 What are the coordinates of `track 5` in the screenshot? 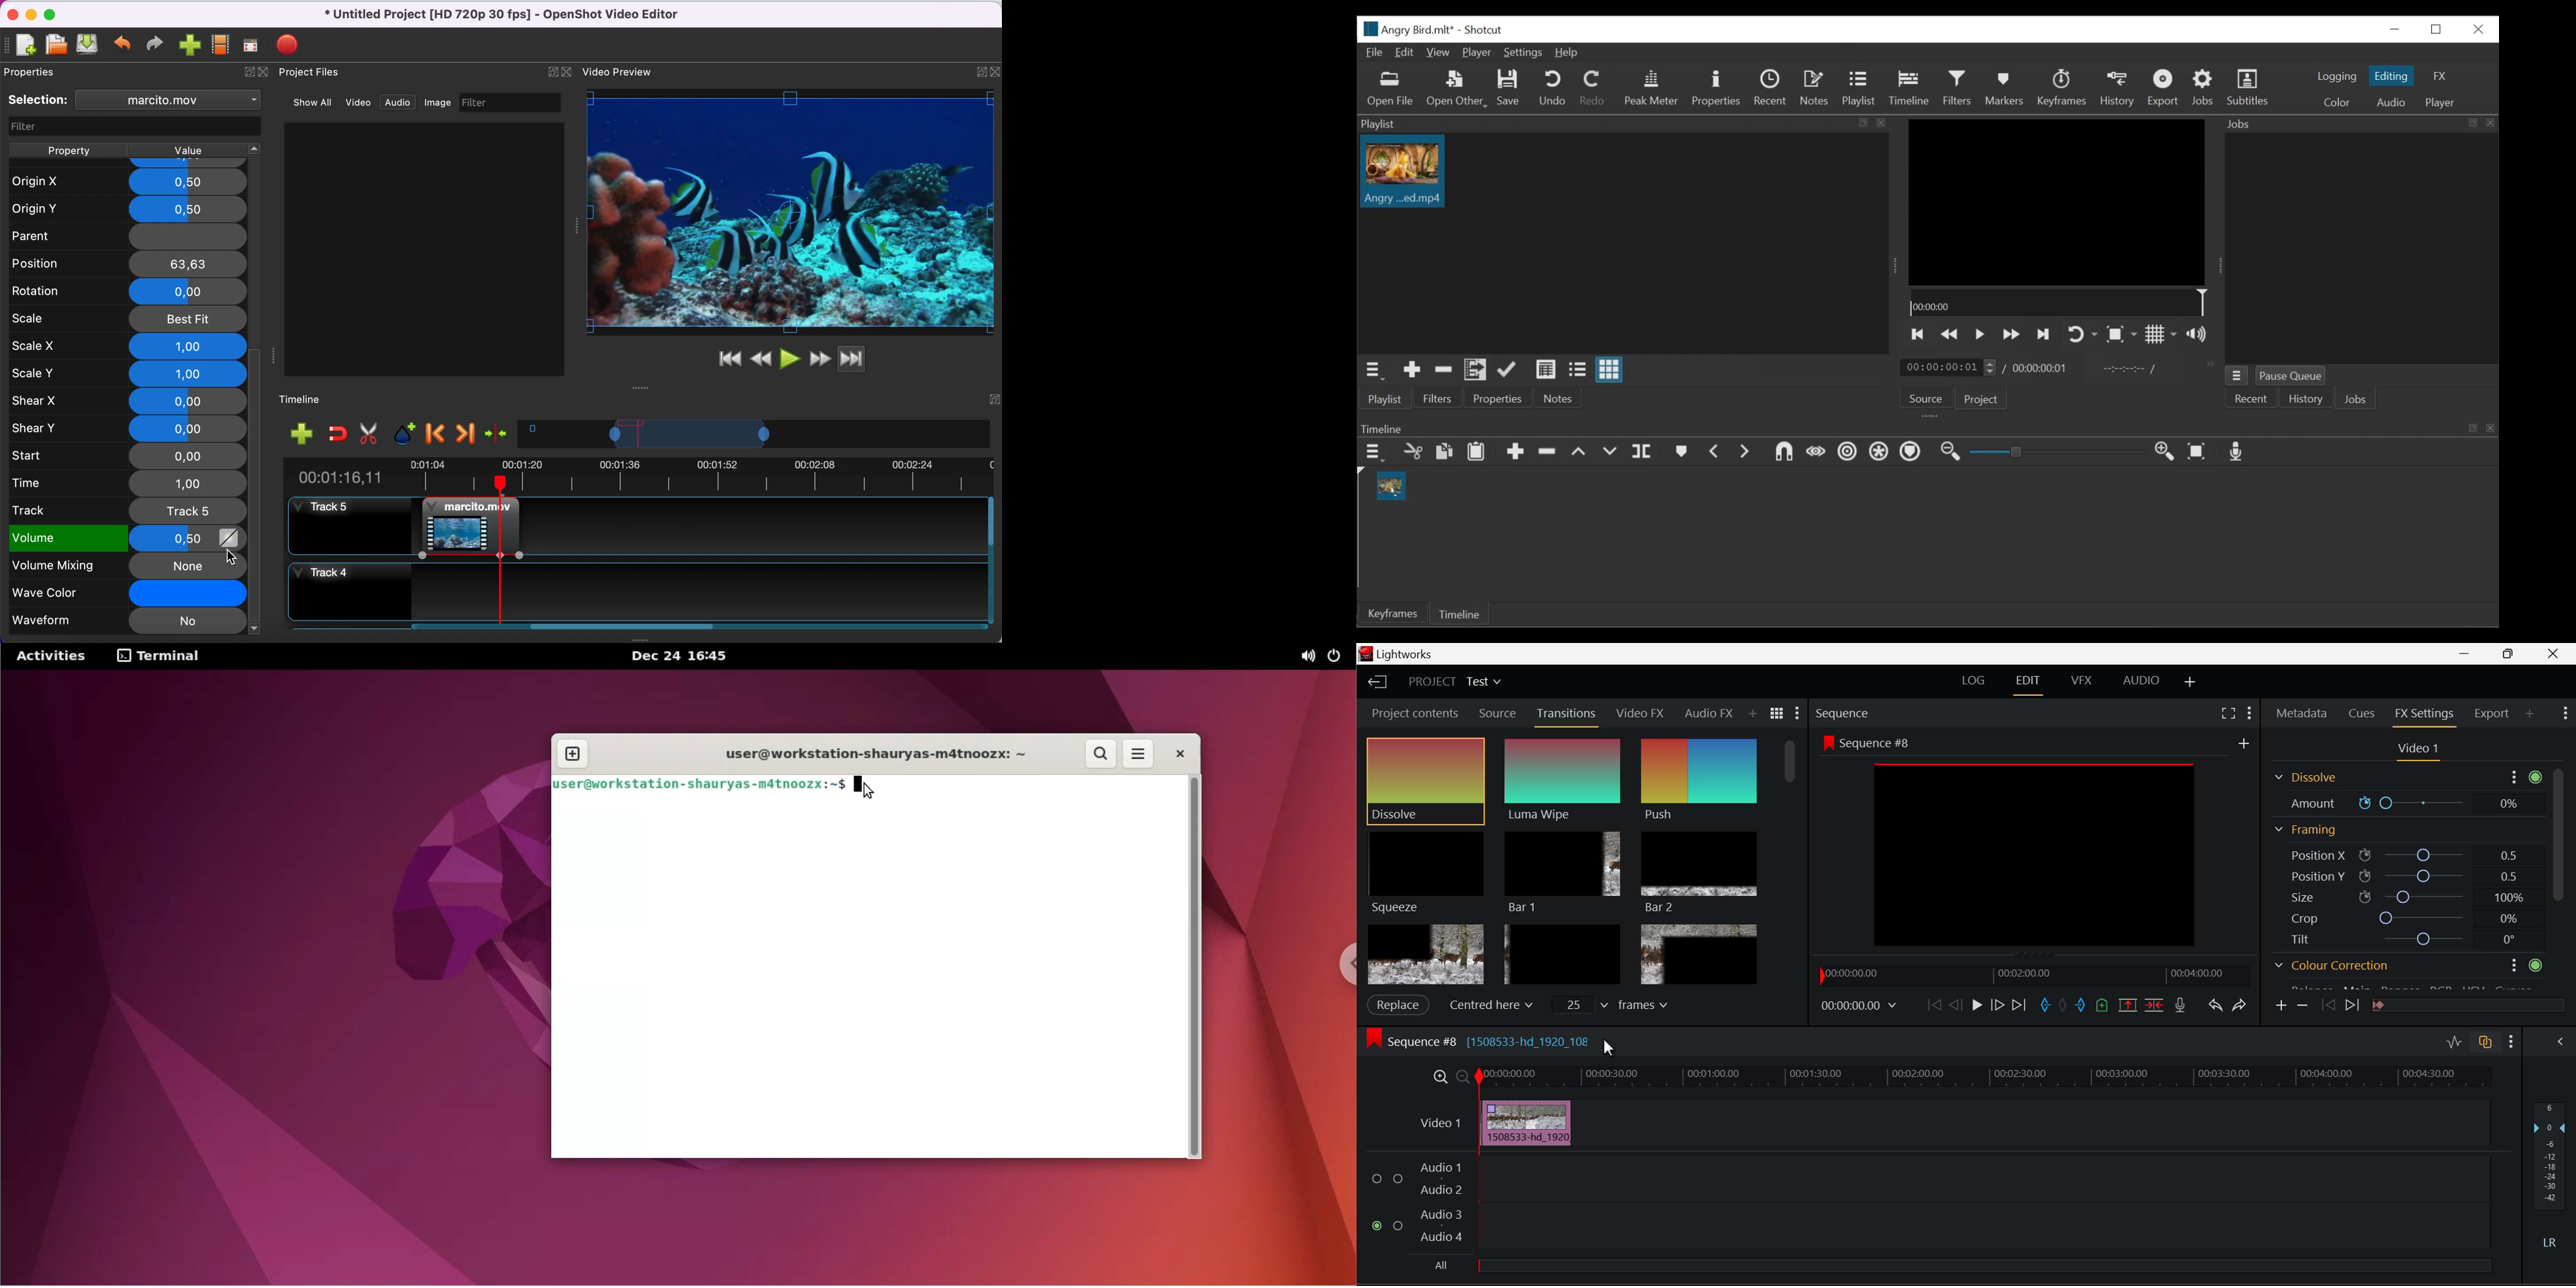 It's located at (345, 525).